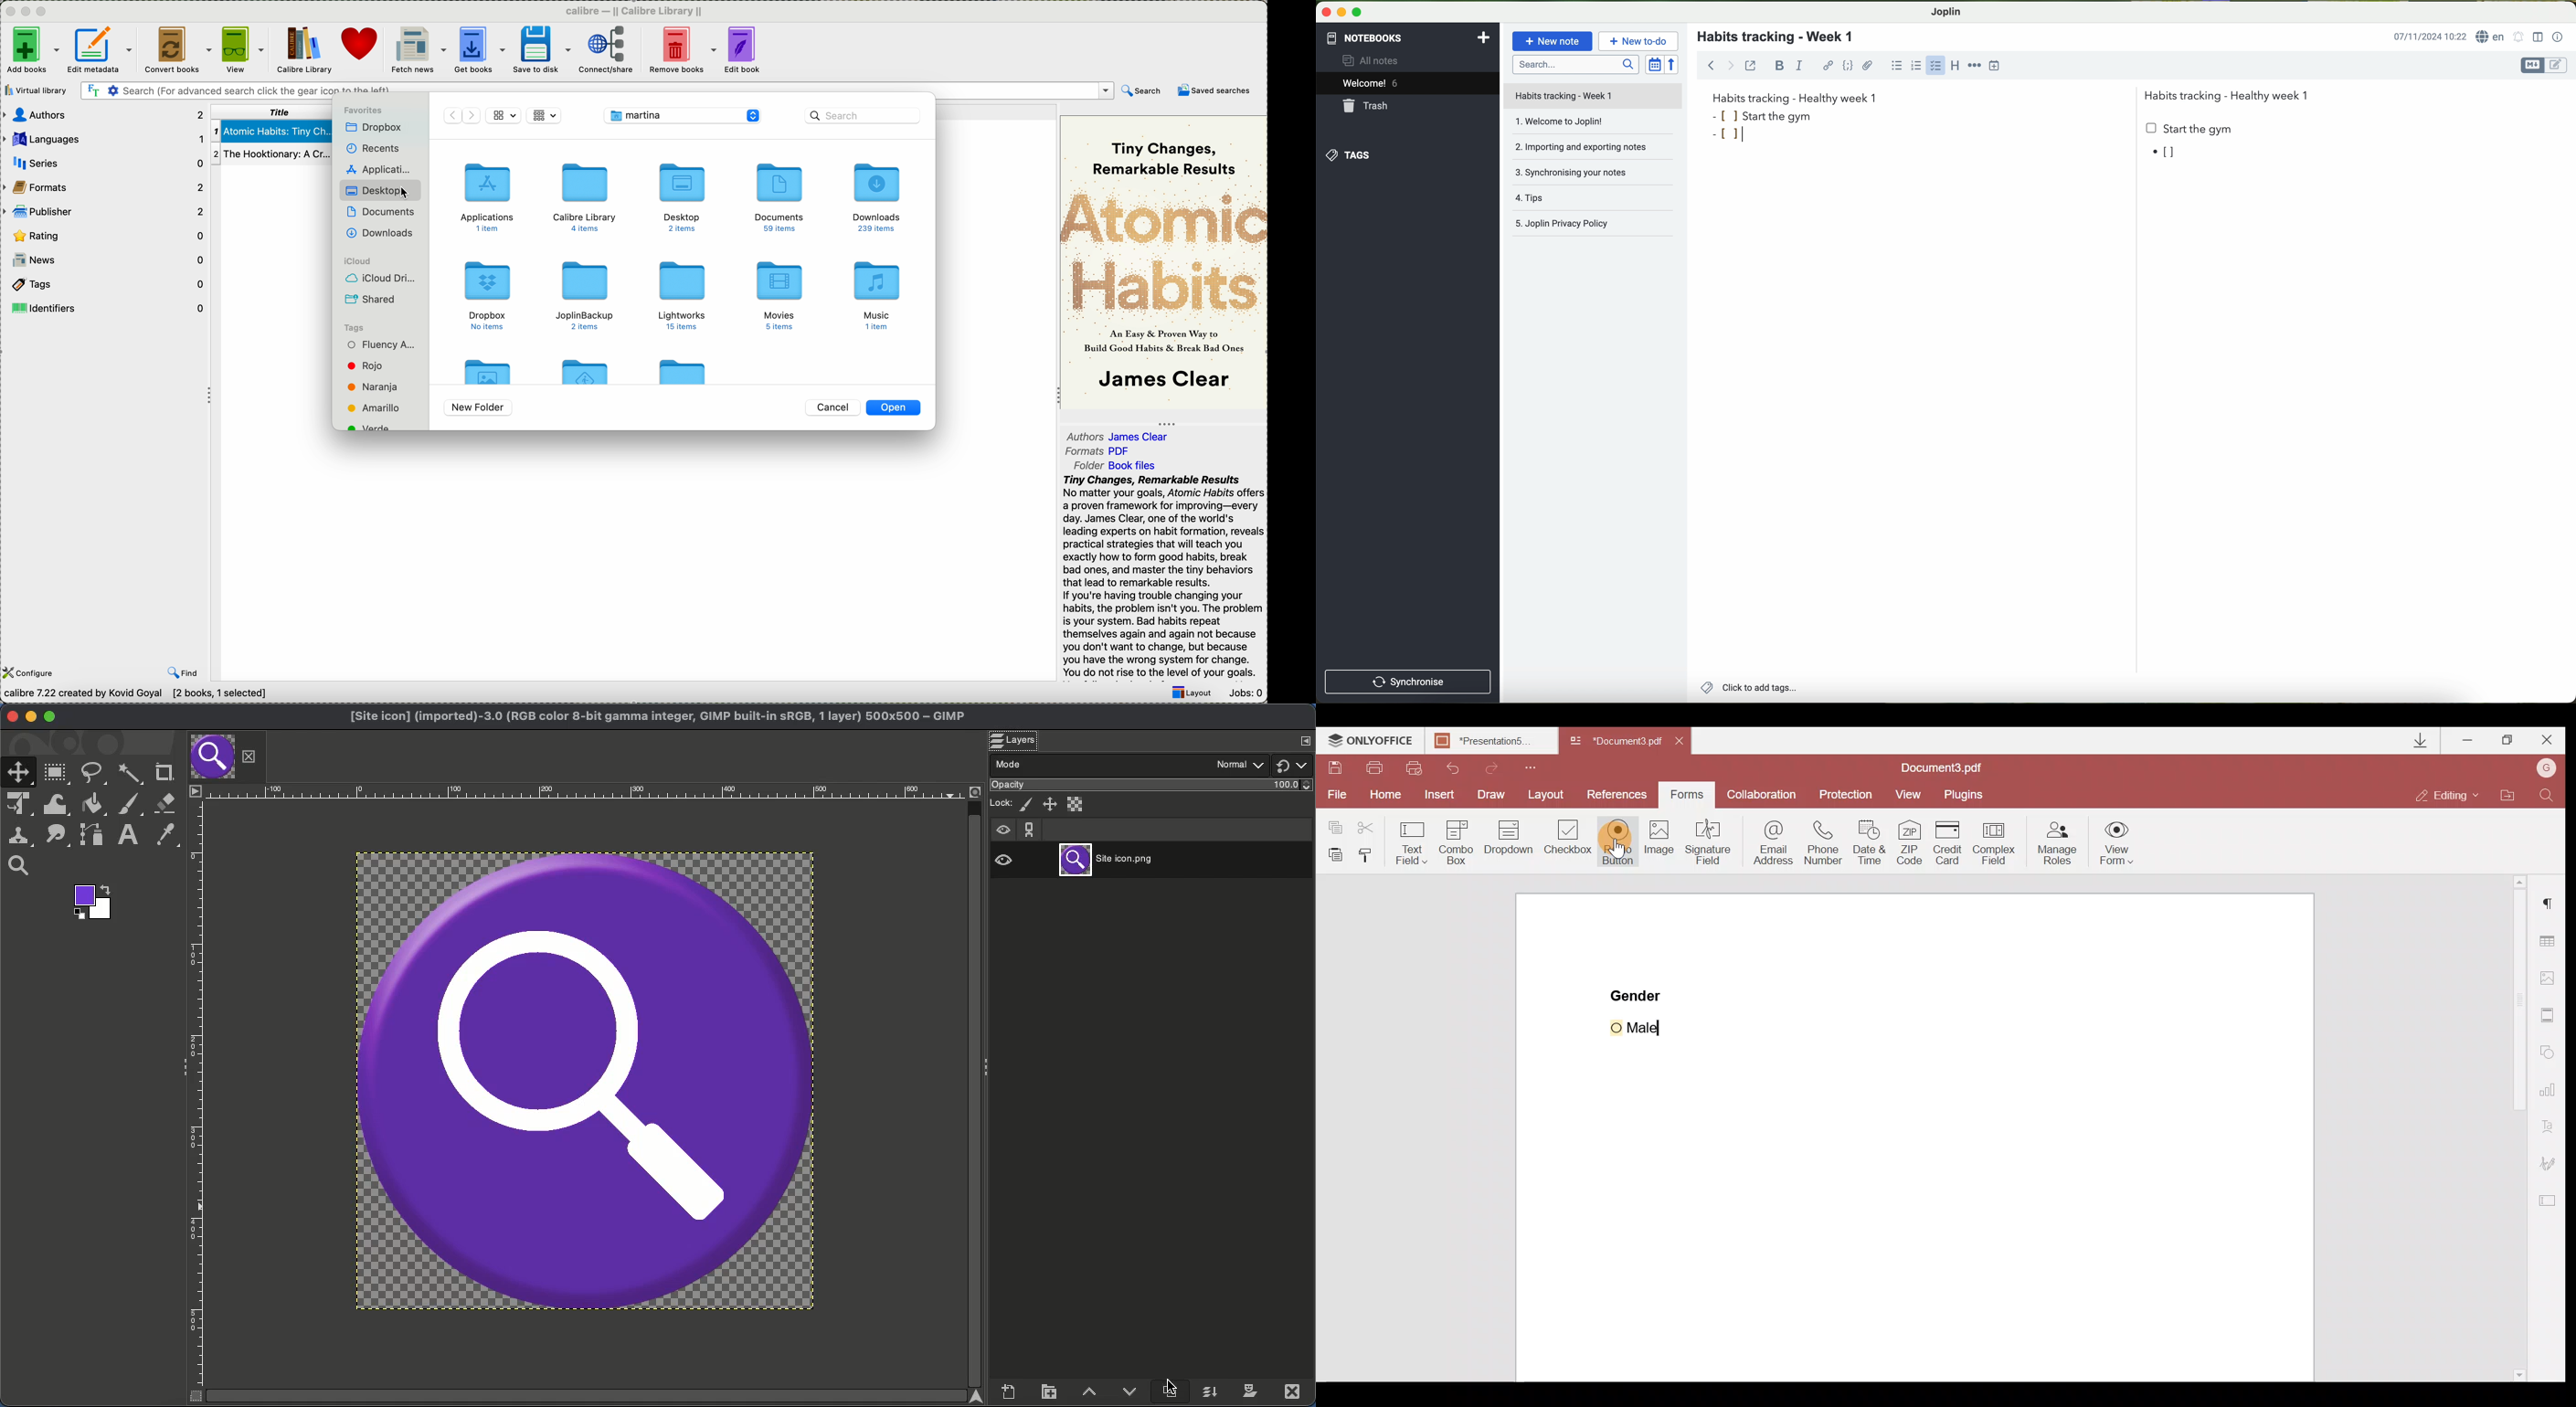  What do you see at coordinates (1653, 1026) in the screenshot?
I see `Male` at bounding box center [1653, 1026].